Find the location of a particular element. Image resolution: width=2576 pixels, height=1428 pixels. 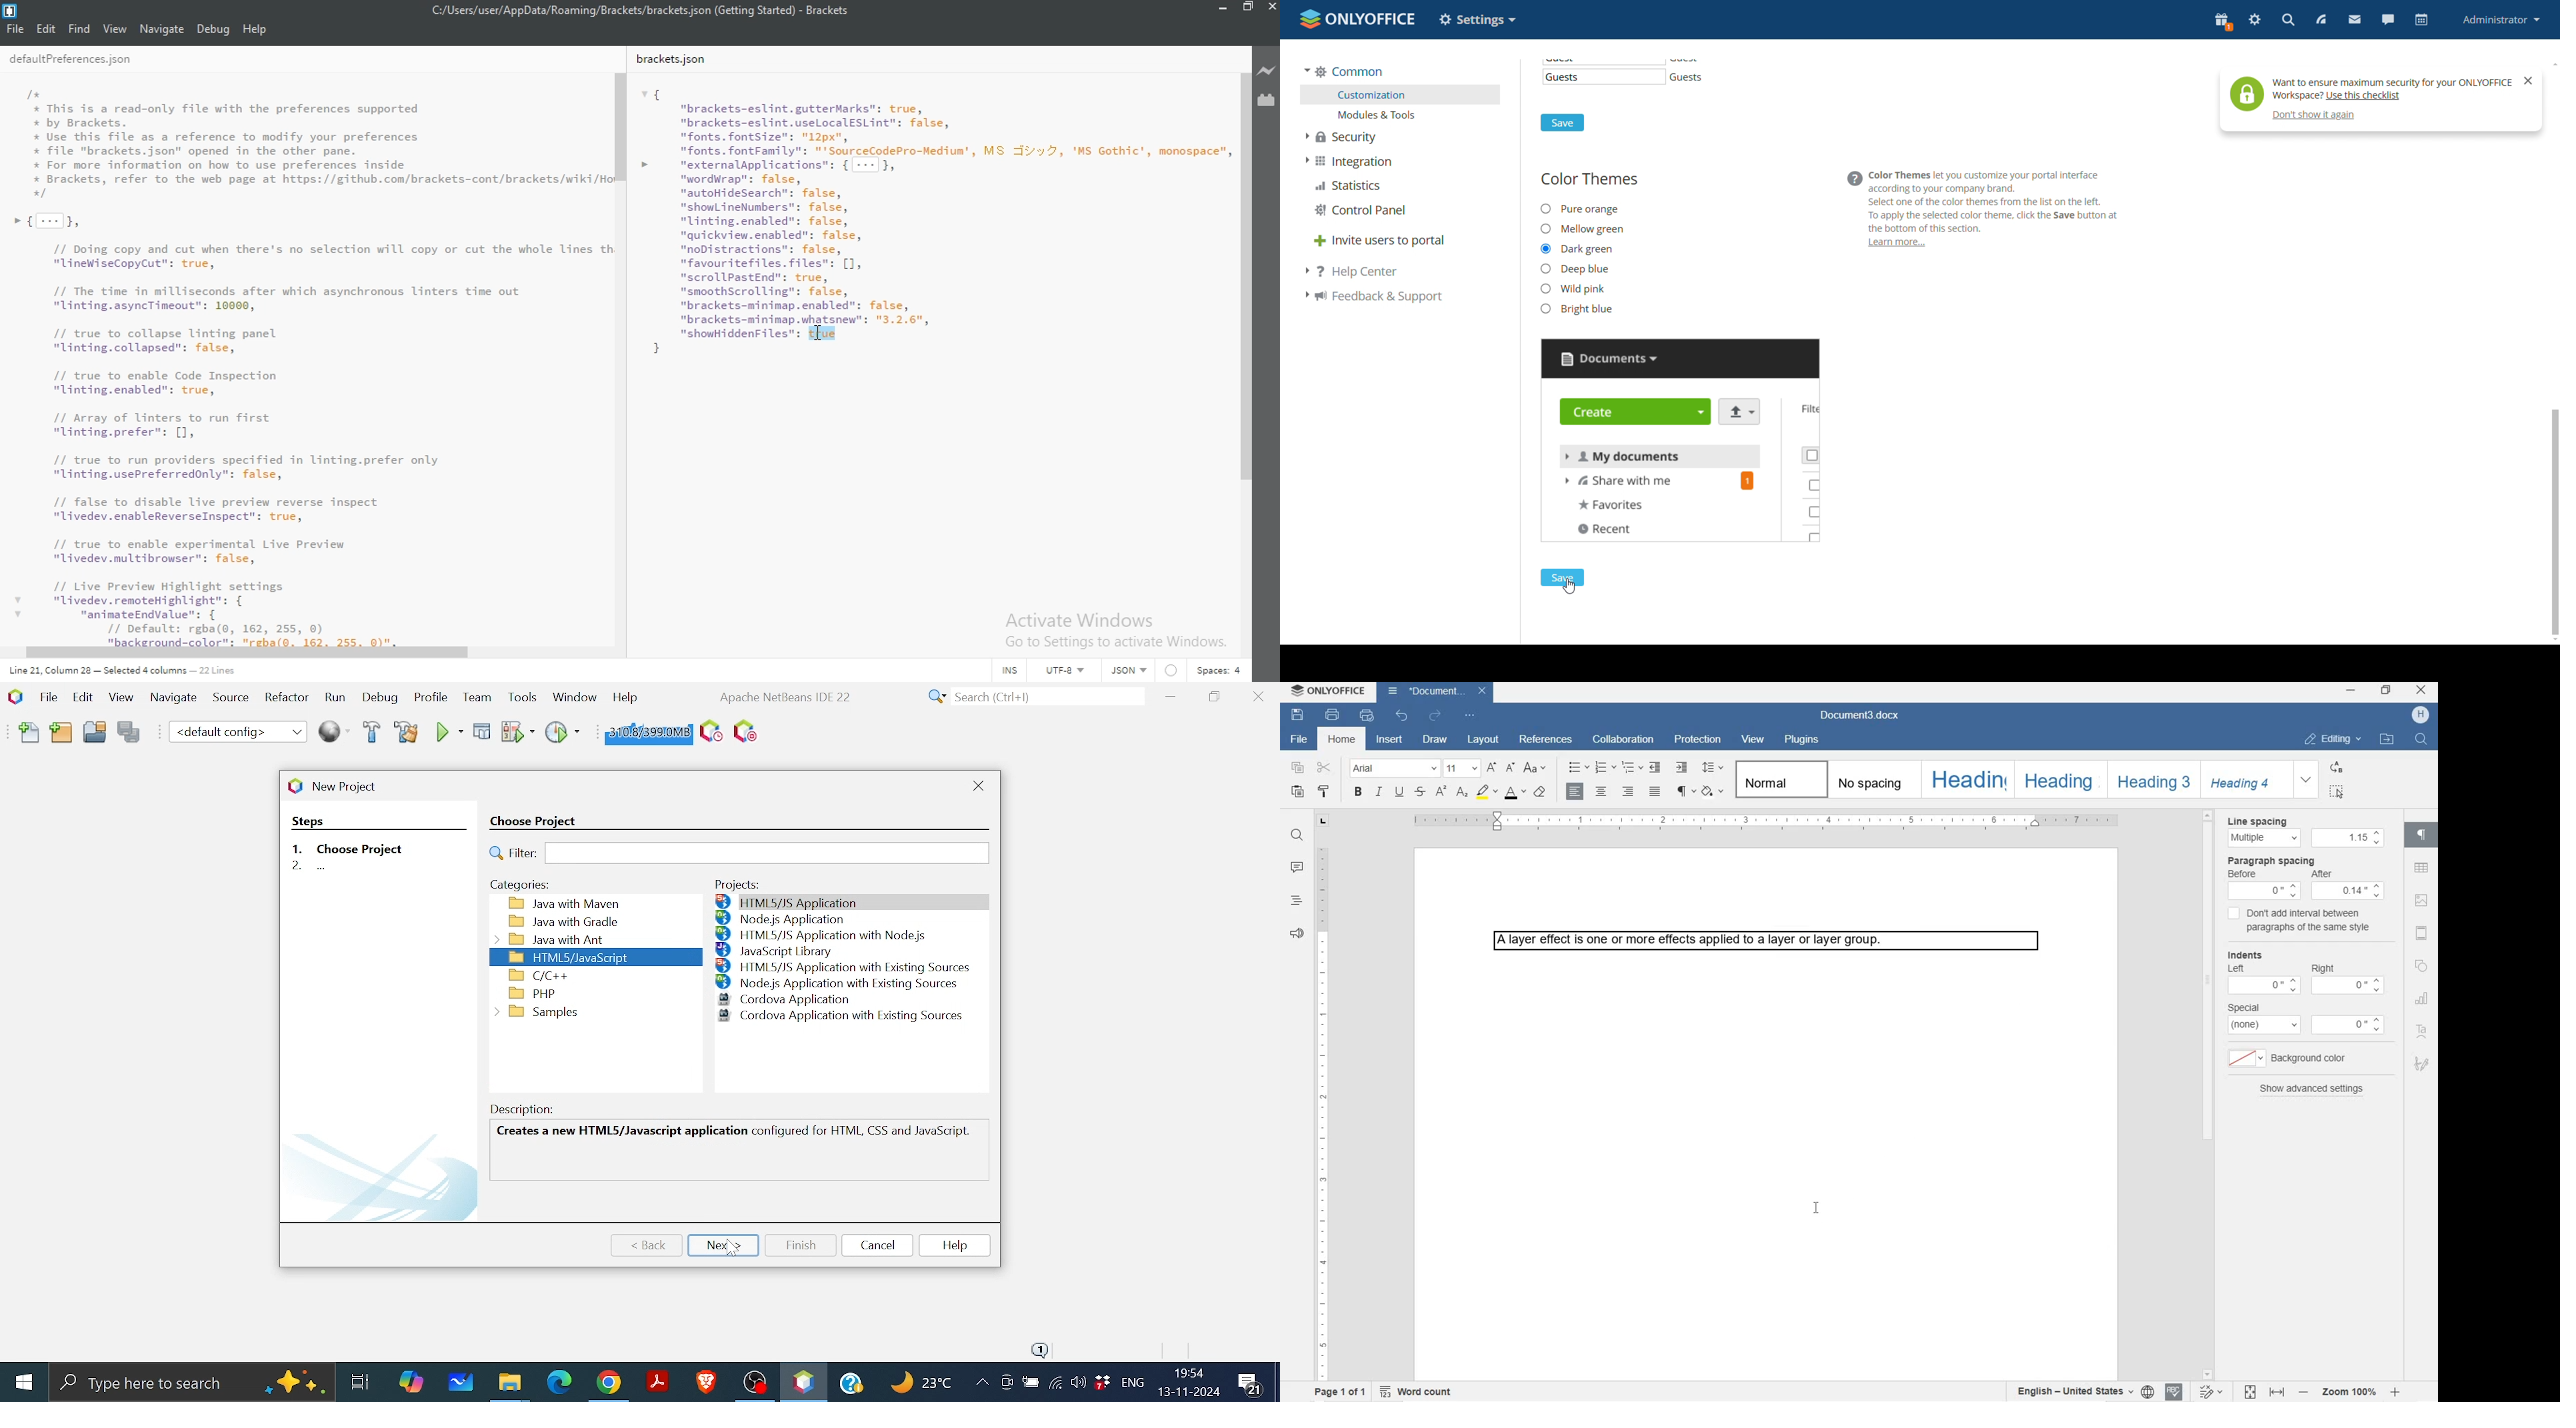

INCREMENT FONT SIZE is located at coordinates (1492, 768).